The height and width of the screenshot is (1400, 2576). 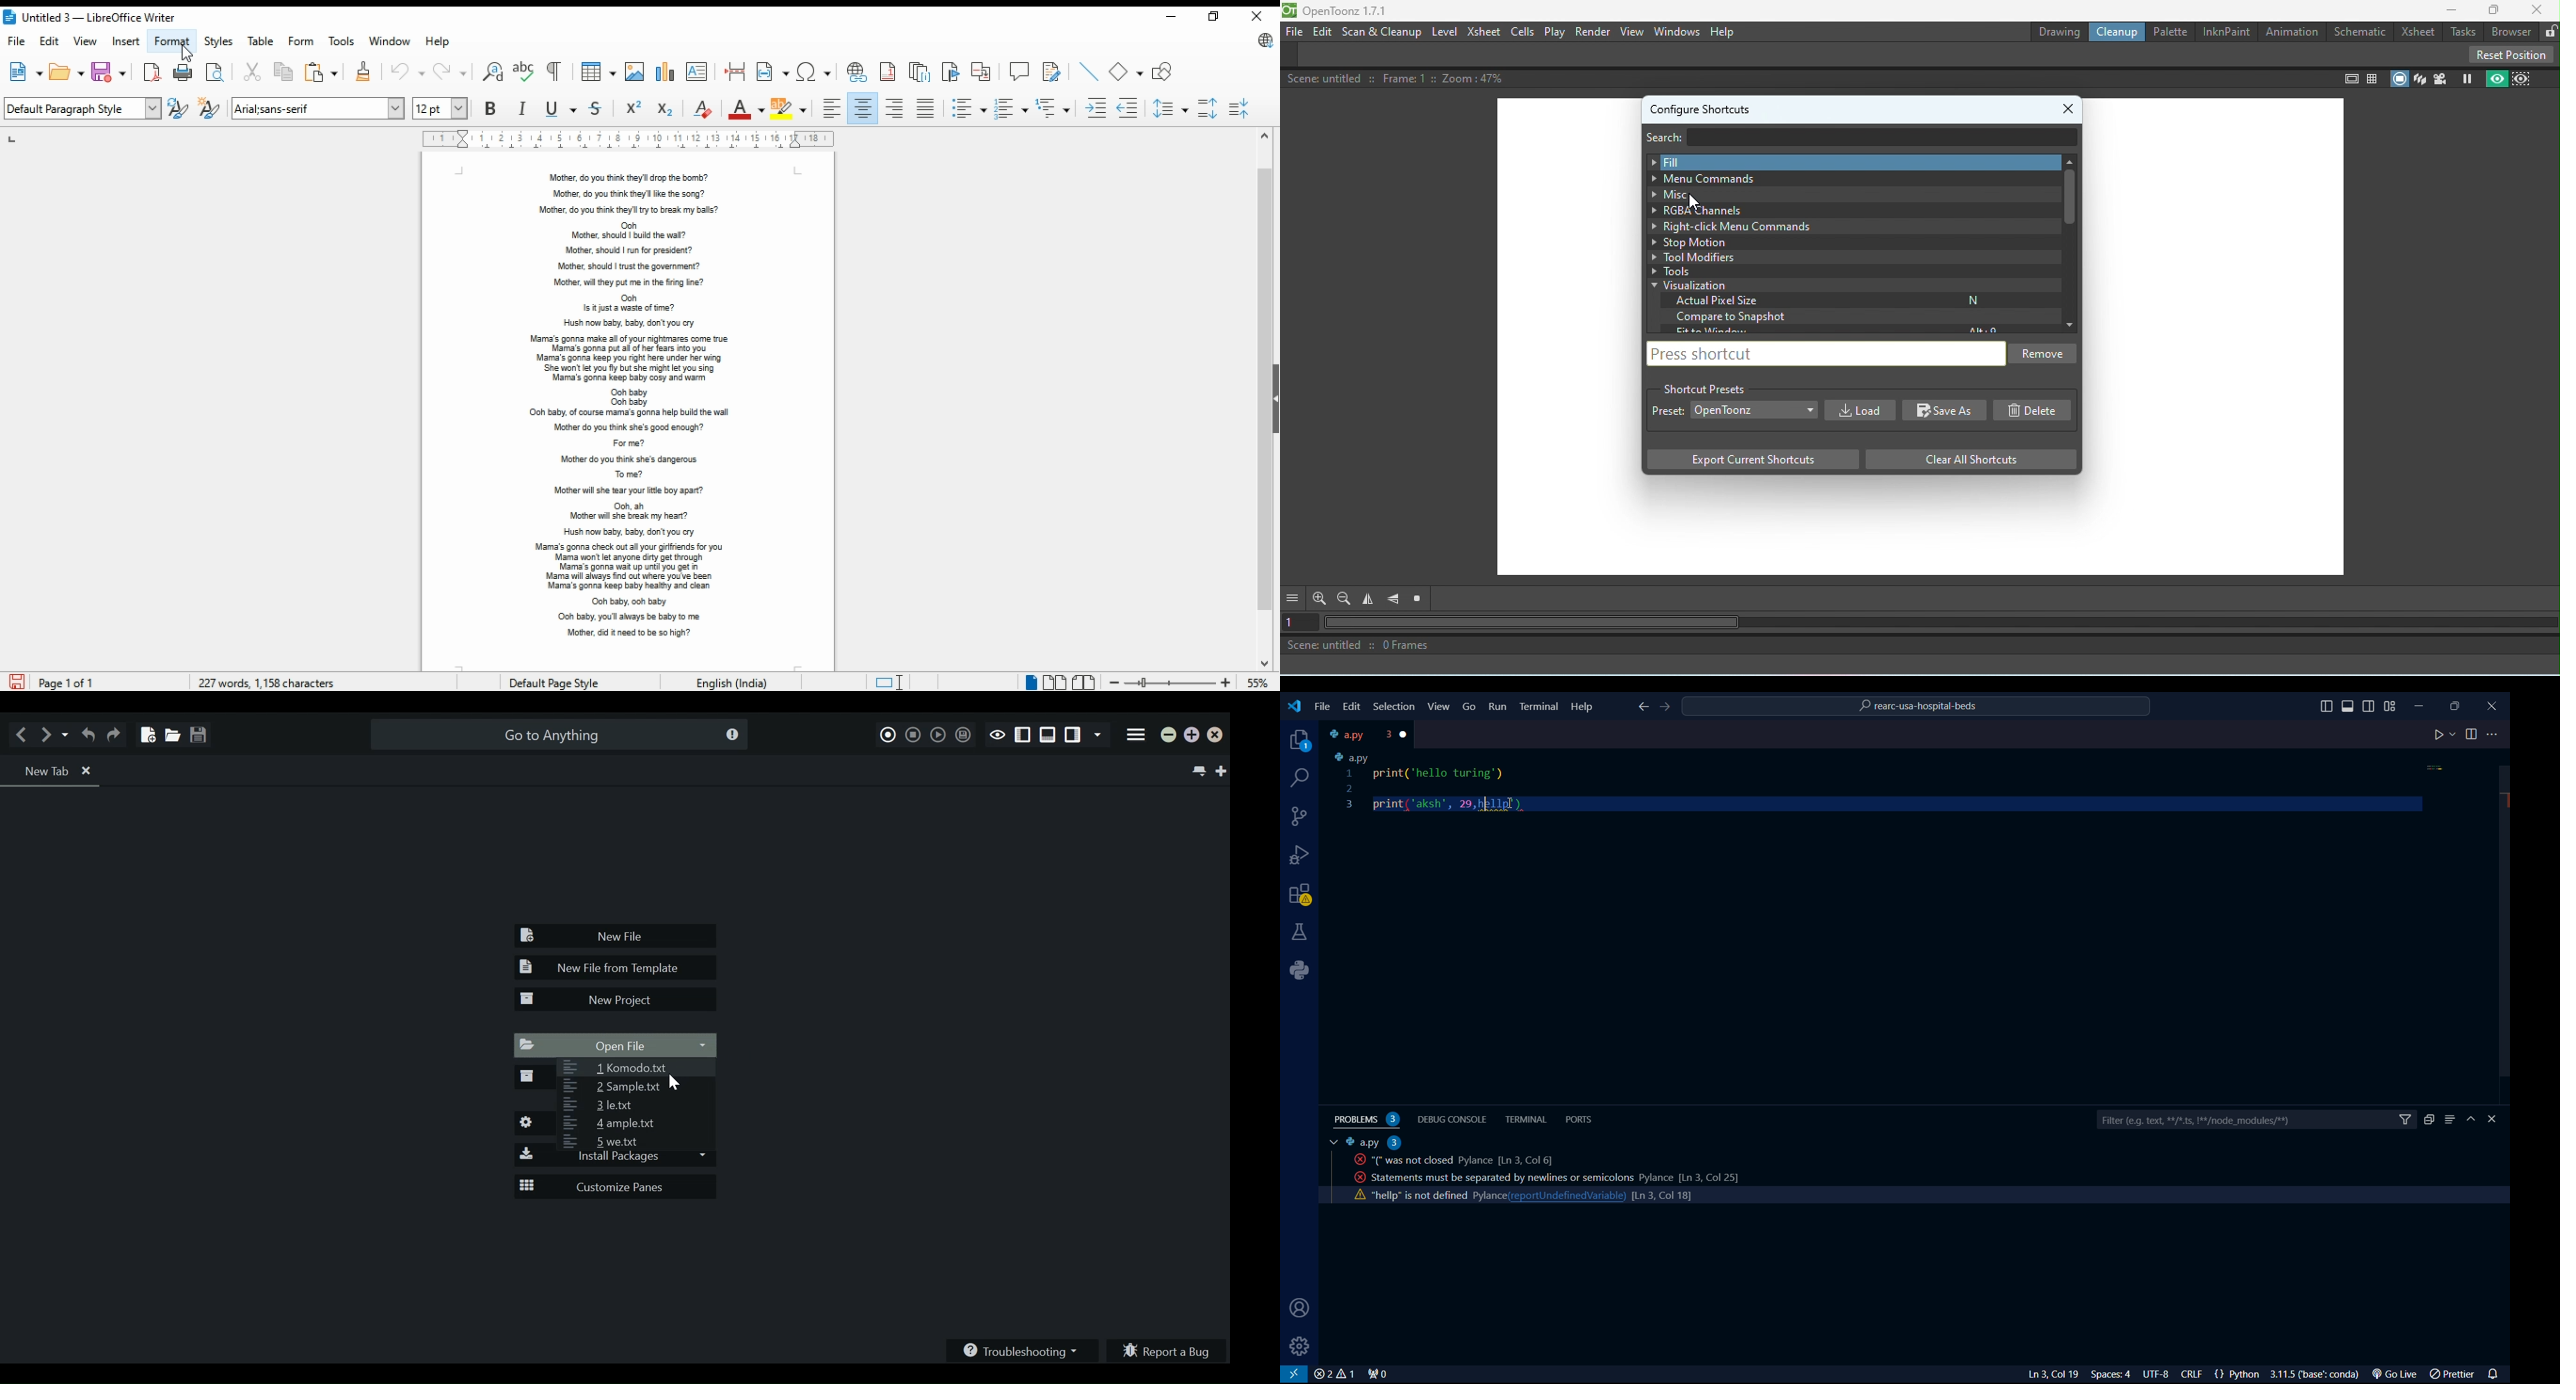 What do you see at coordinates (51, 43) in the screenshot?
I see `edit` at bounding box center [51, 43].